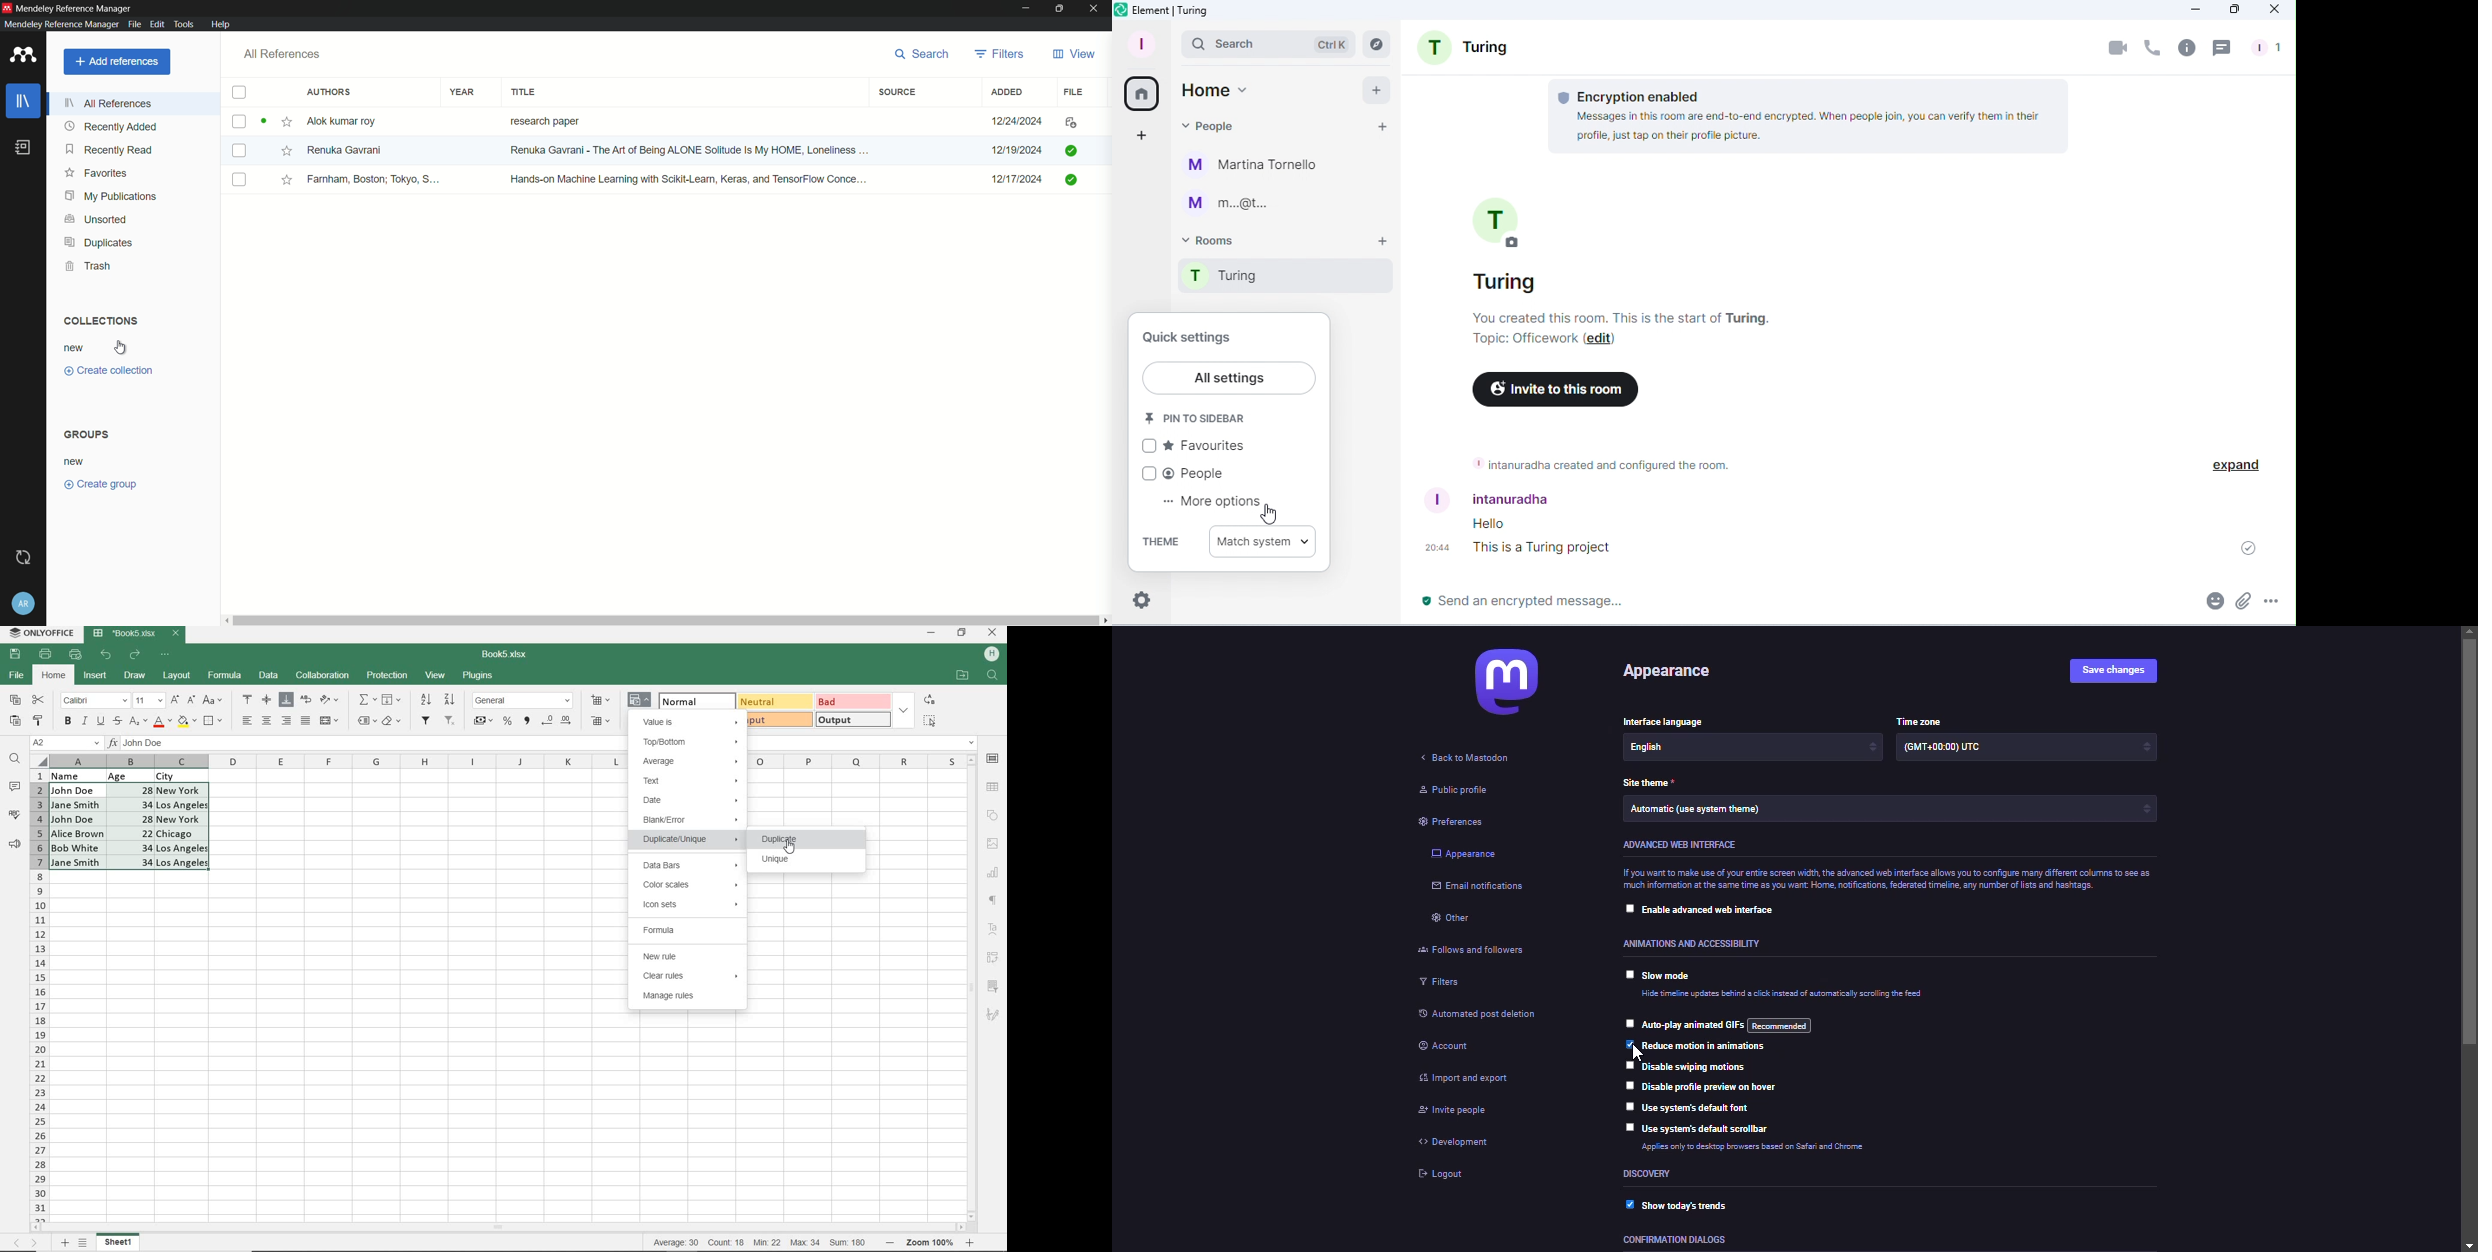  What do you see at coordinates (395, 700) in the screenshot?
I see `FILL` at bounding box center [395, 700].